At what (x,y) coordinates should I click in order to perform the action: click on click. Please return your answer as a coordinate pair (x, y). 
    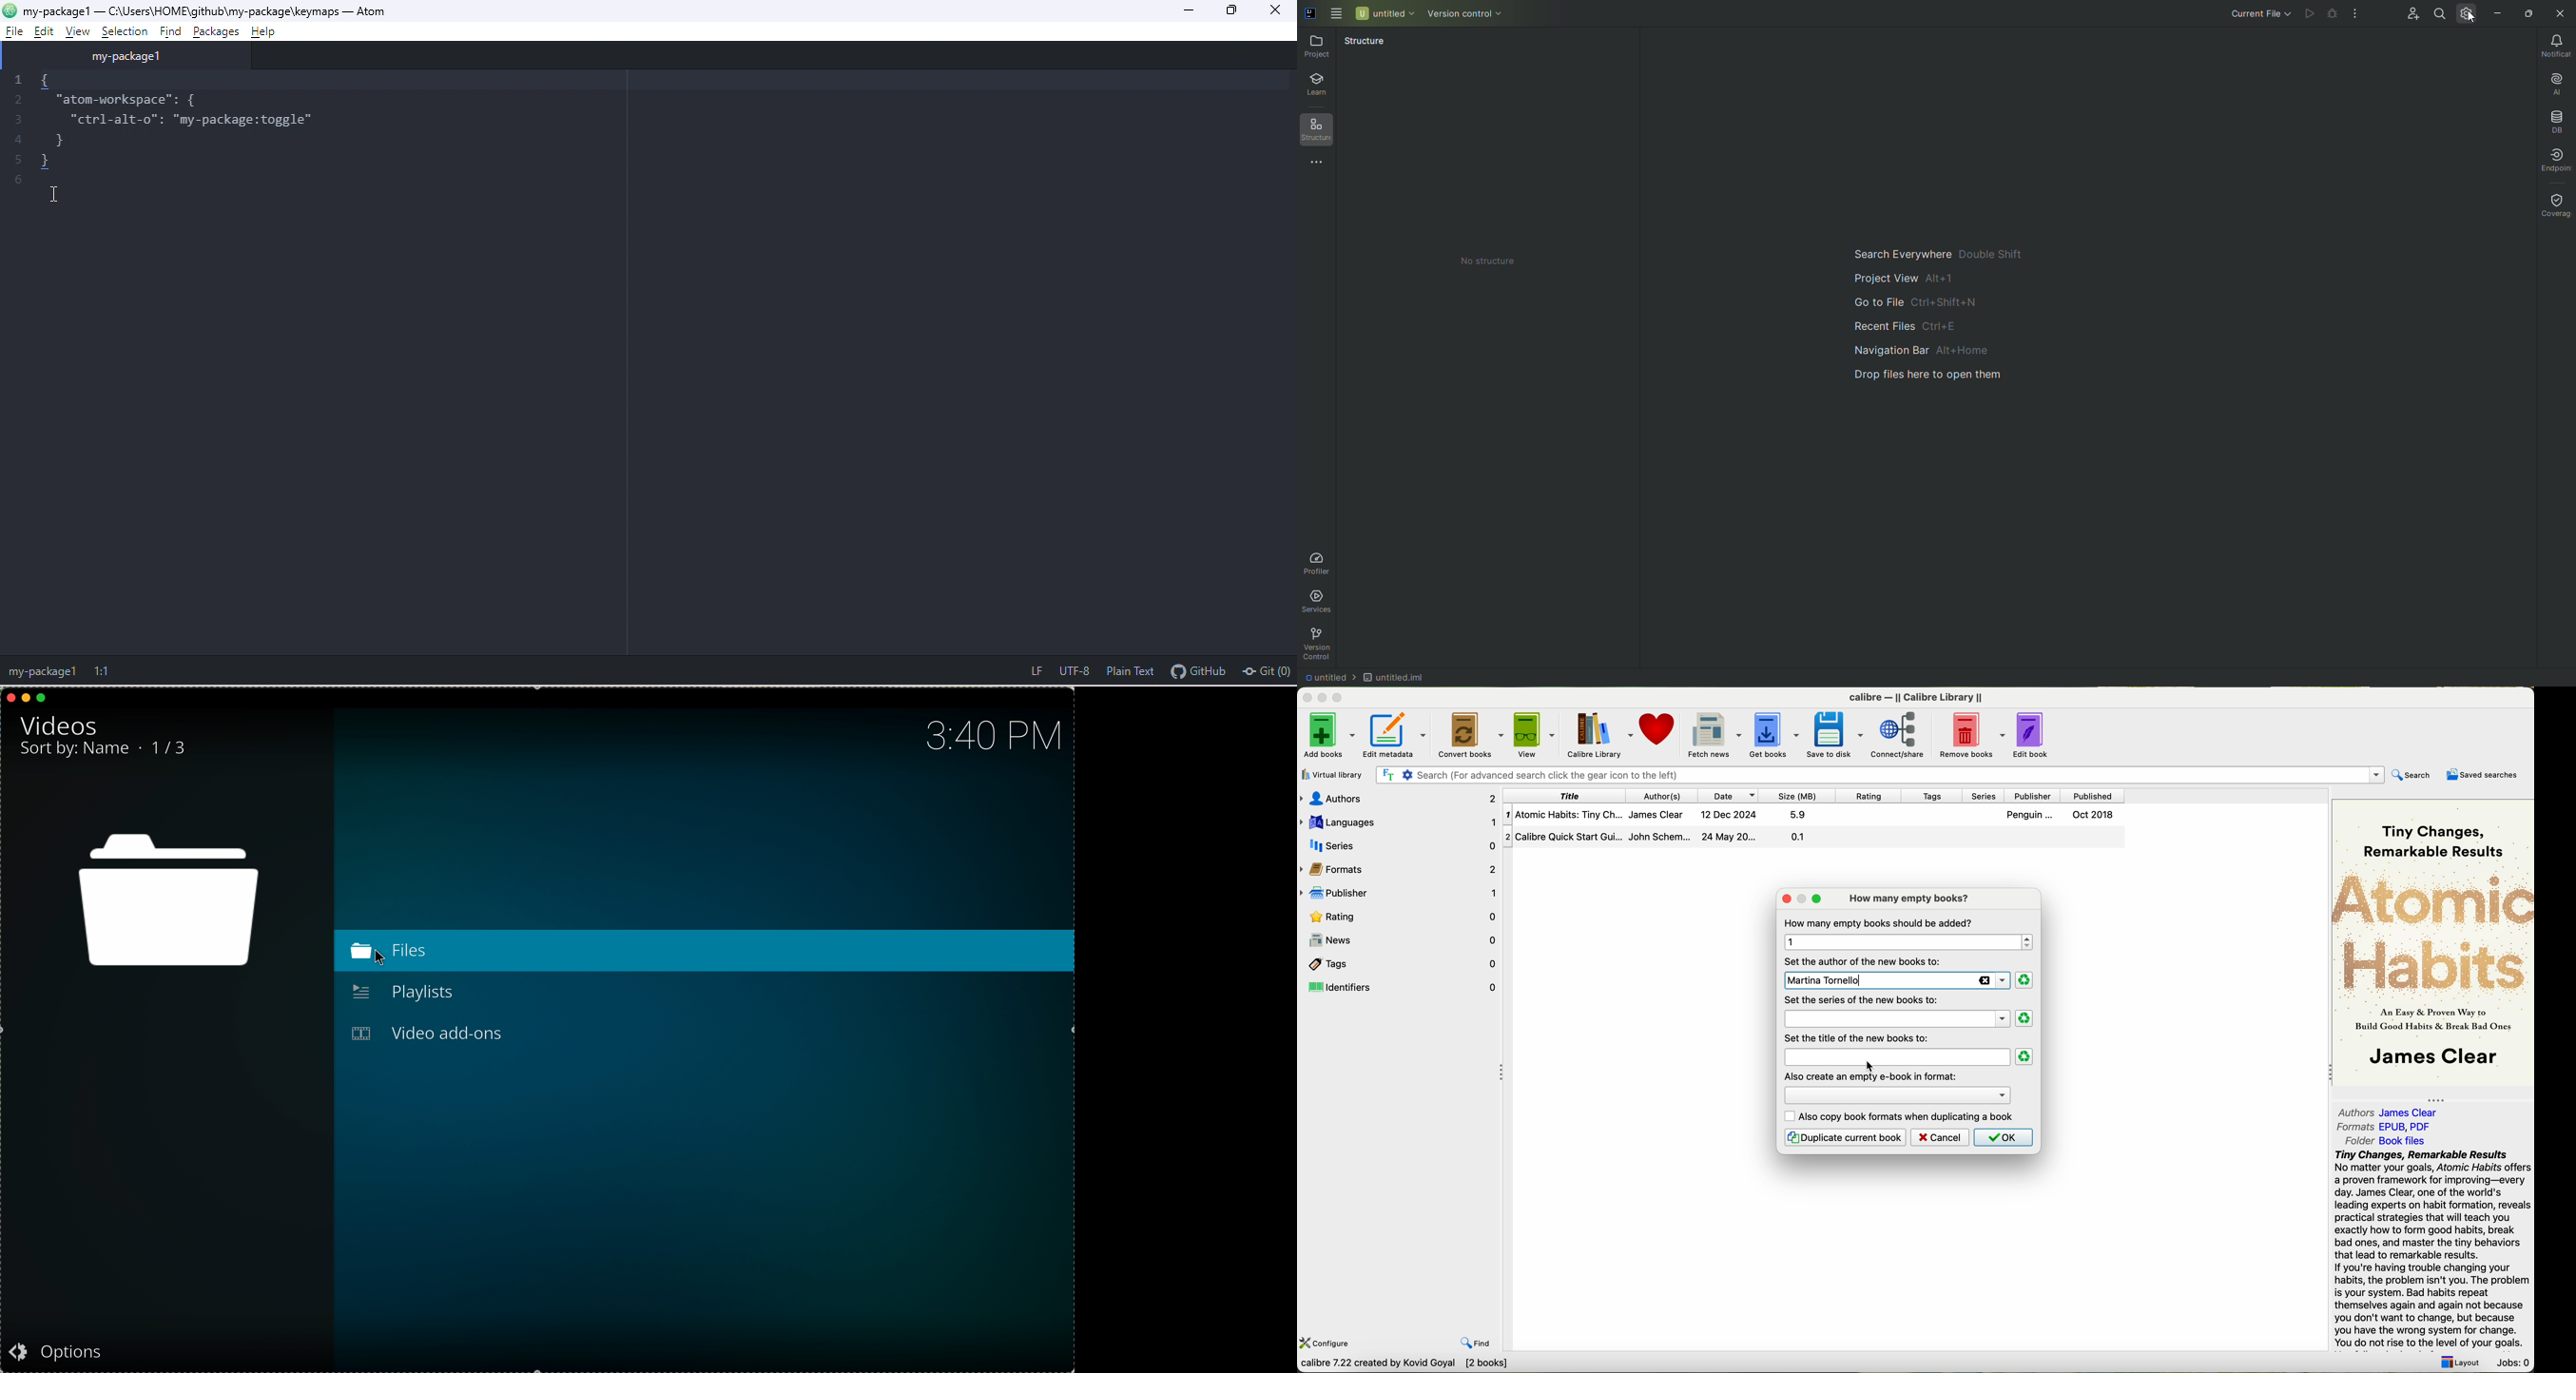
    Looking at the image, I should click on (1872, 1064).